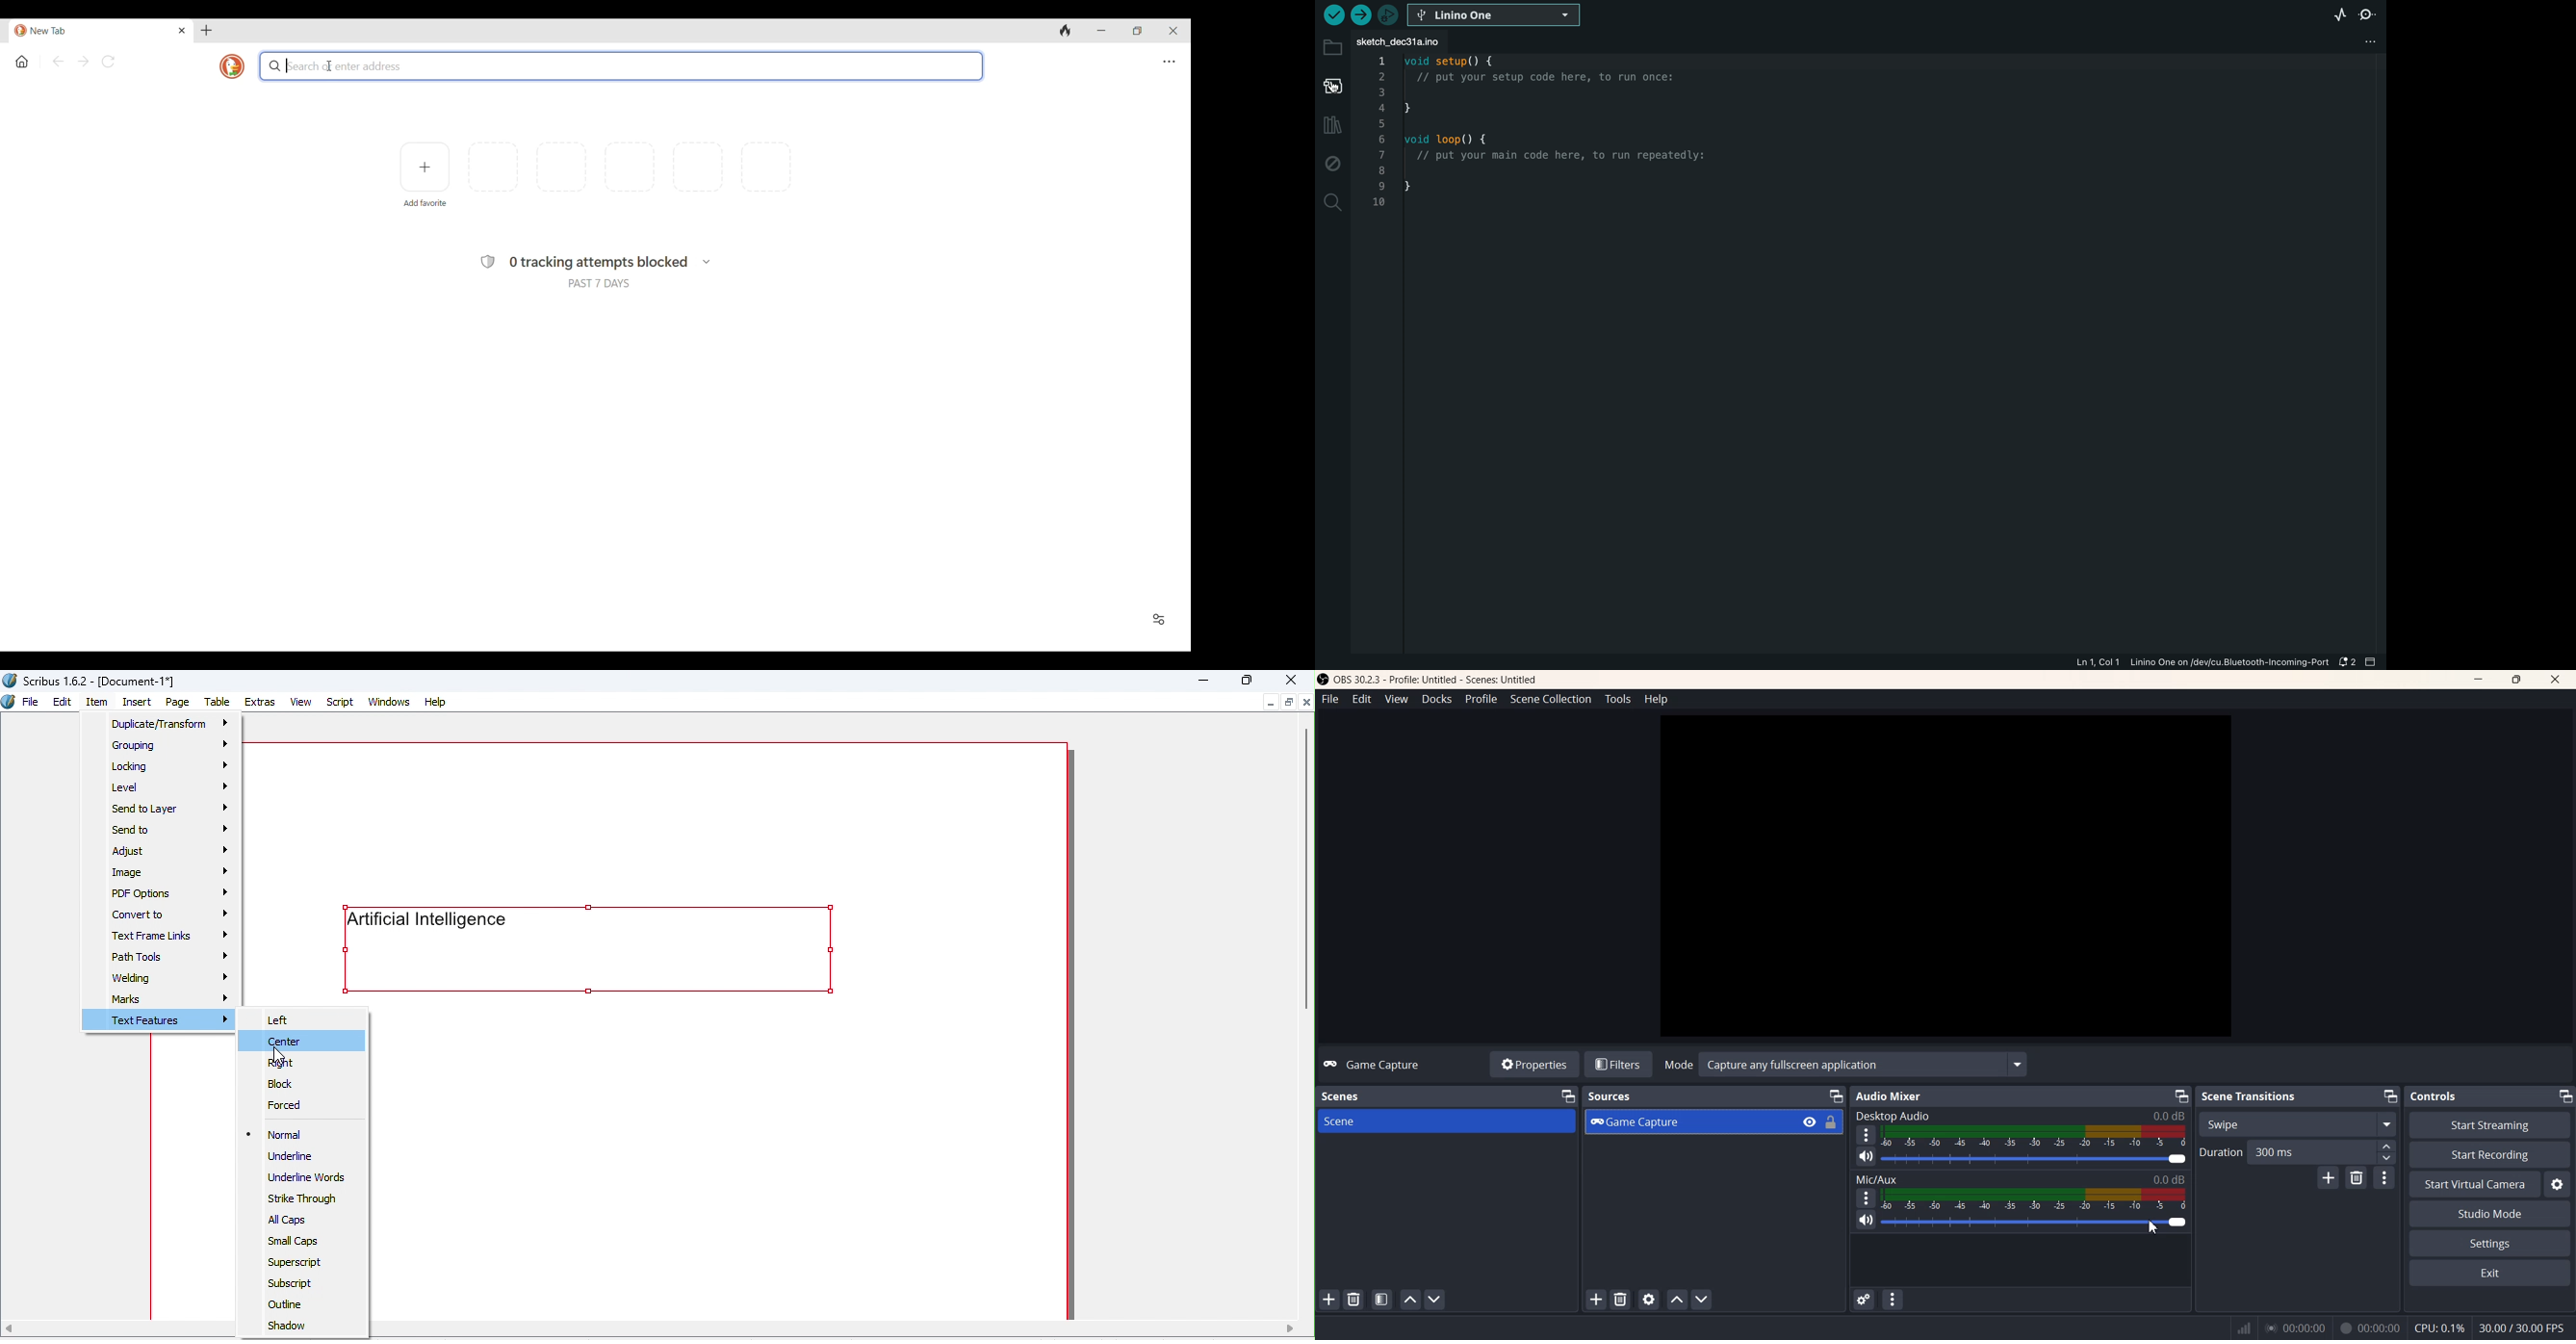 This screenshot has width=2576, height=1344. Describe the element at coordinates (30, 703) in the screenshot. I see `File` at that location.